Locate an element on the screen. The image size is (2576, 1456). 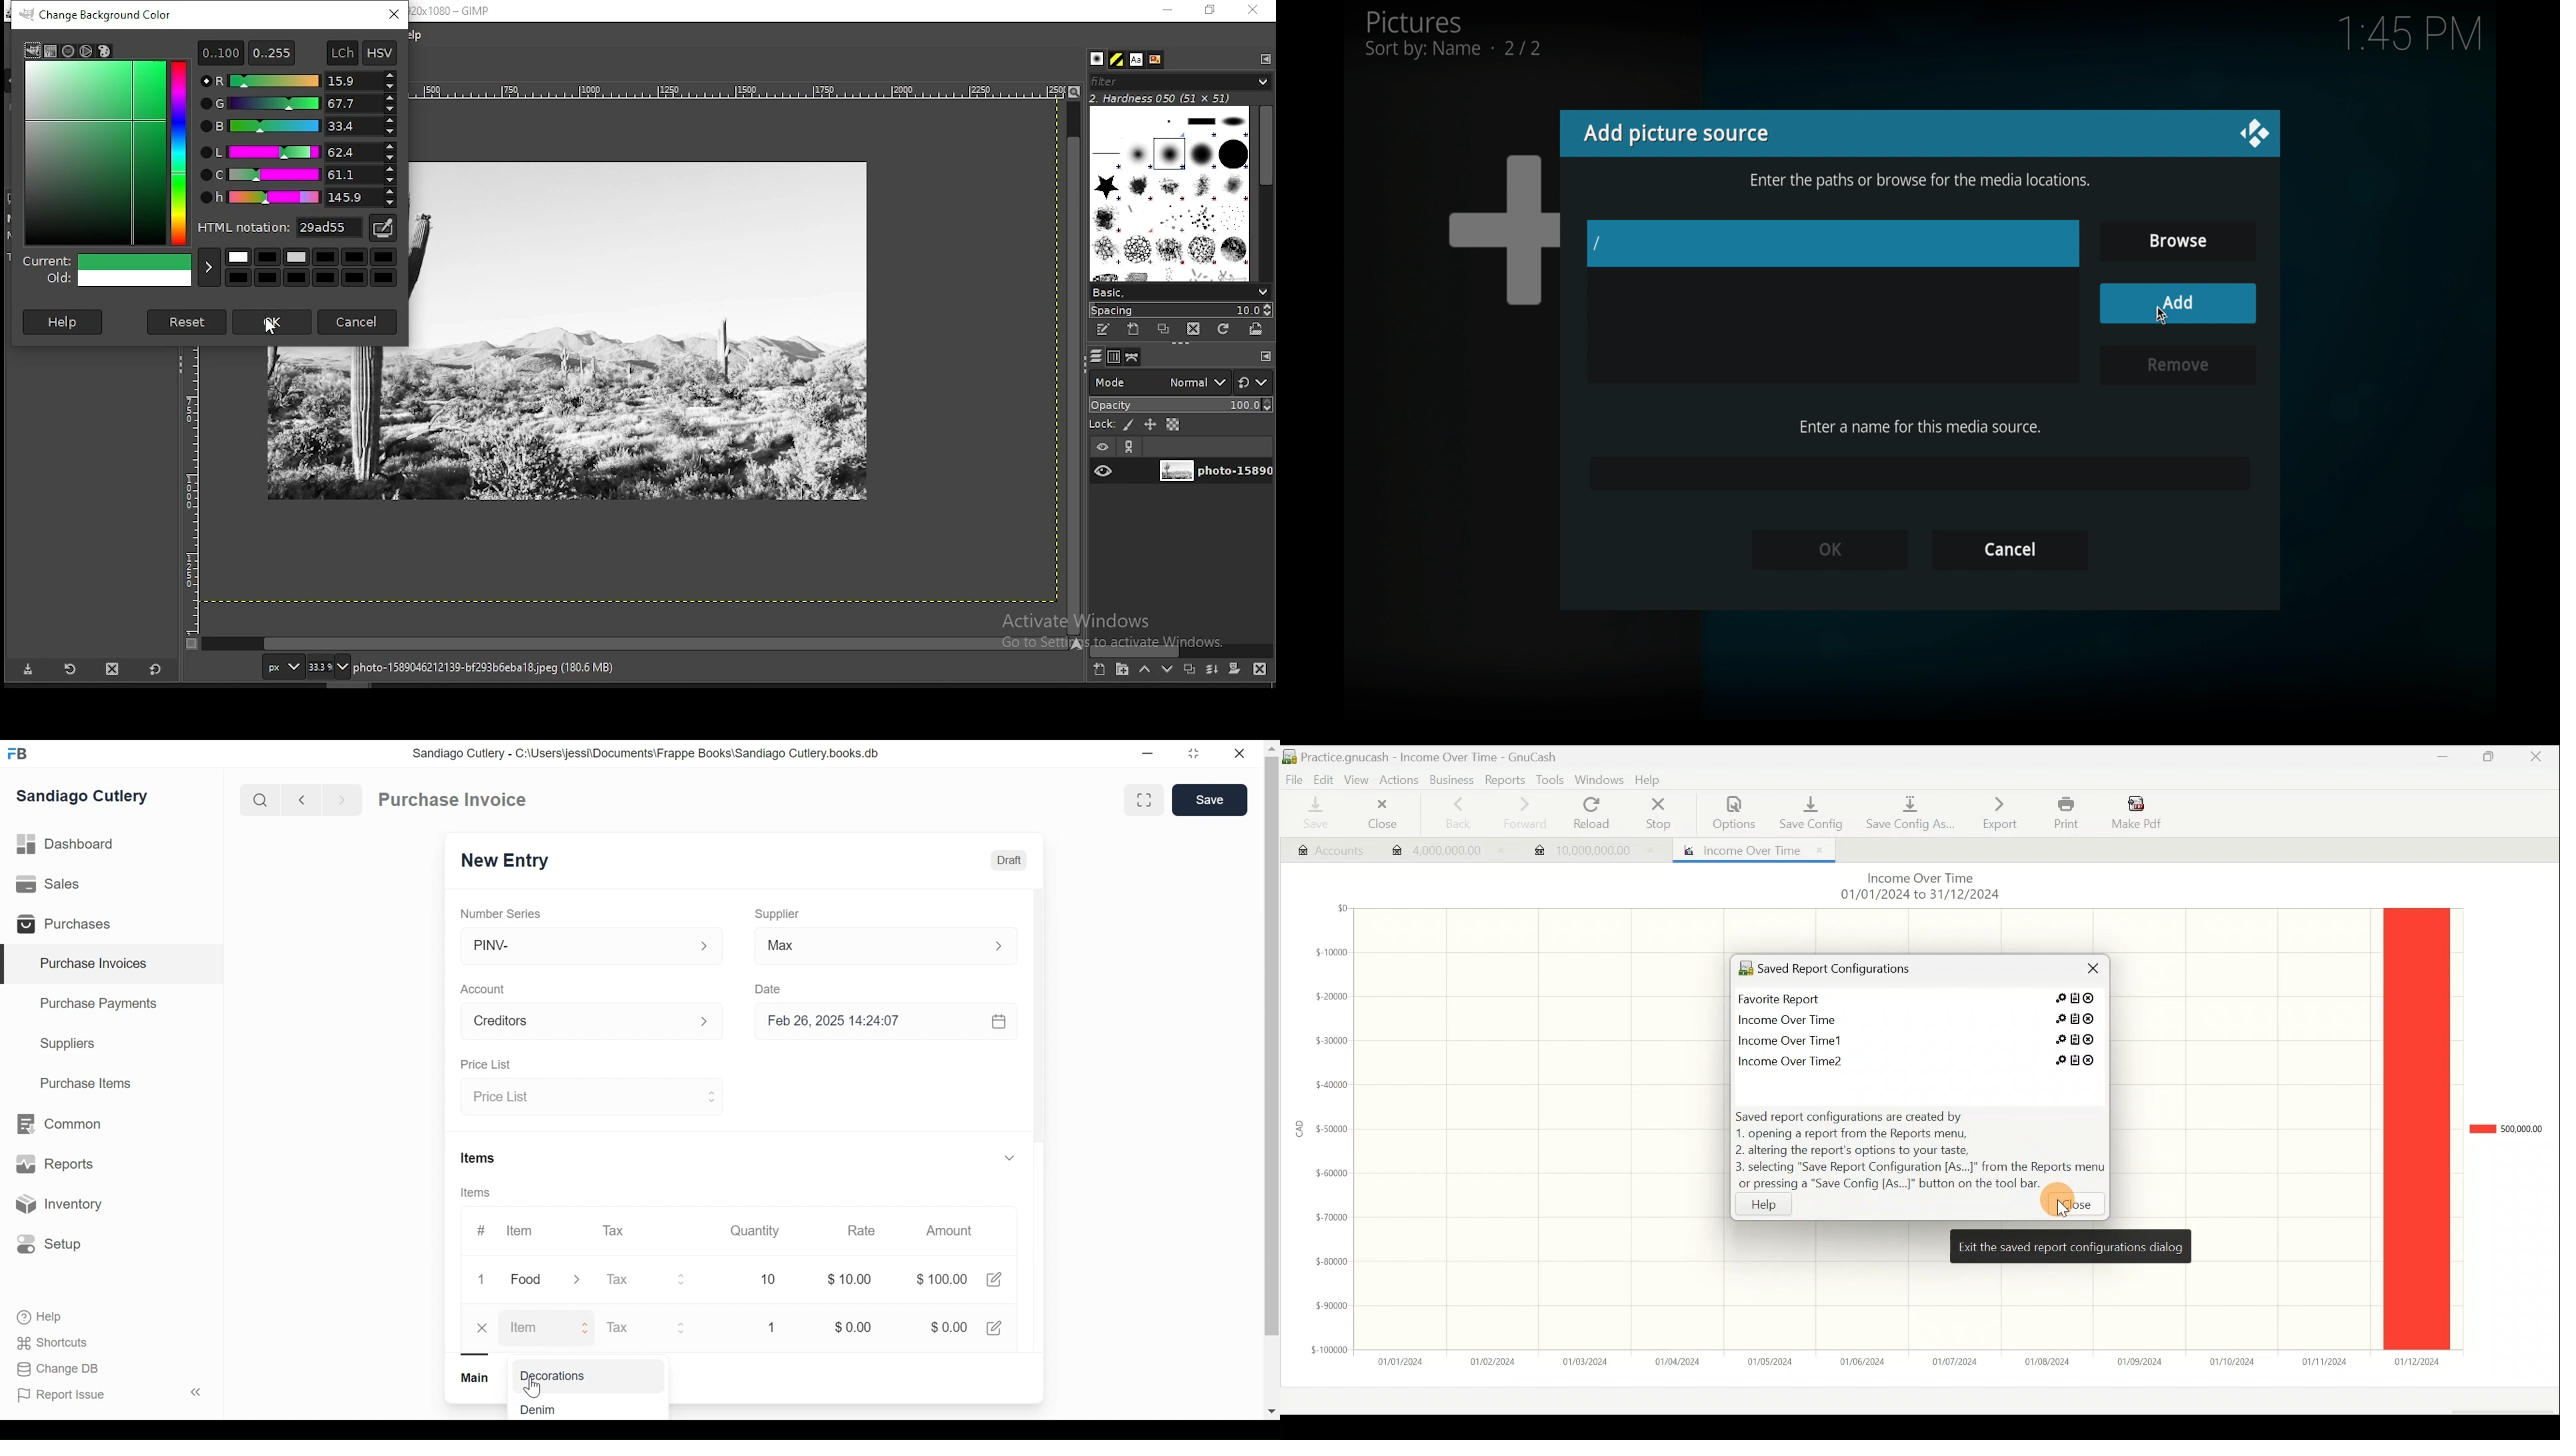
$0.00 is located at coordinates (944, 1329).